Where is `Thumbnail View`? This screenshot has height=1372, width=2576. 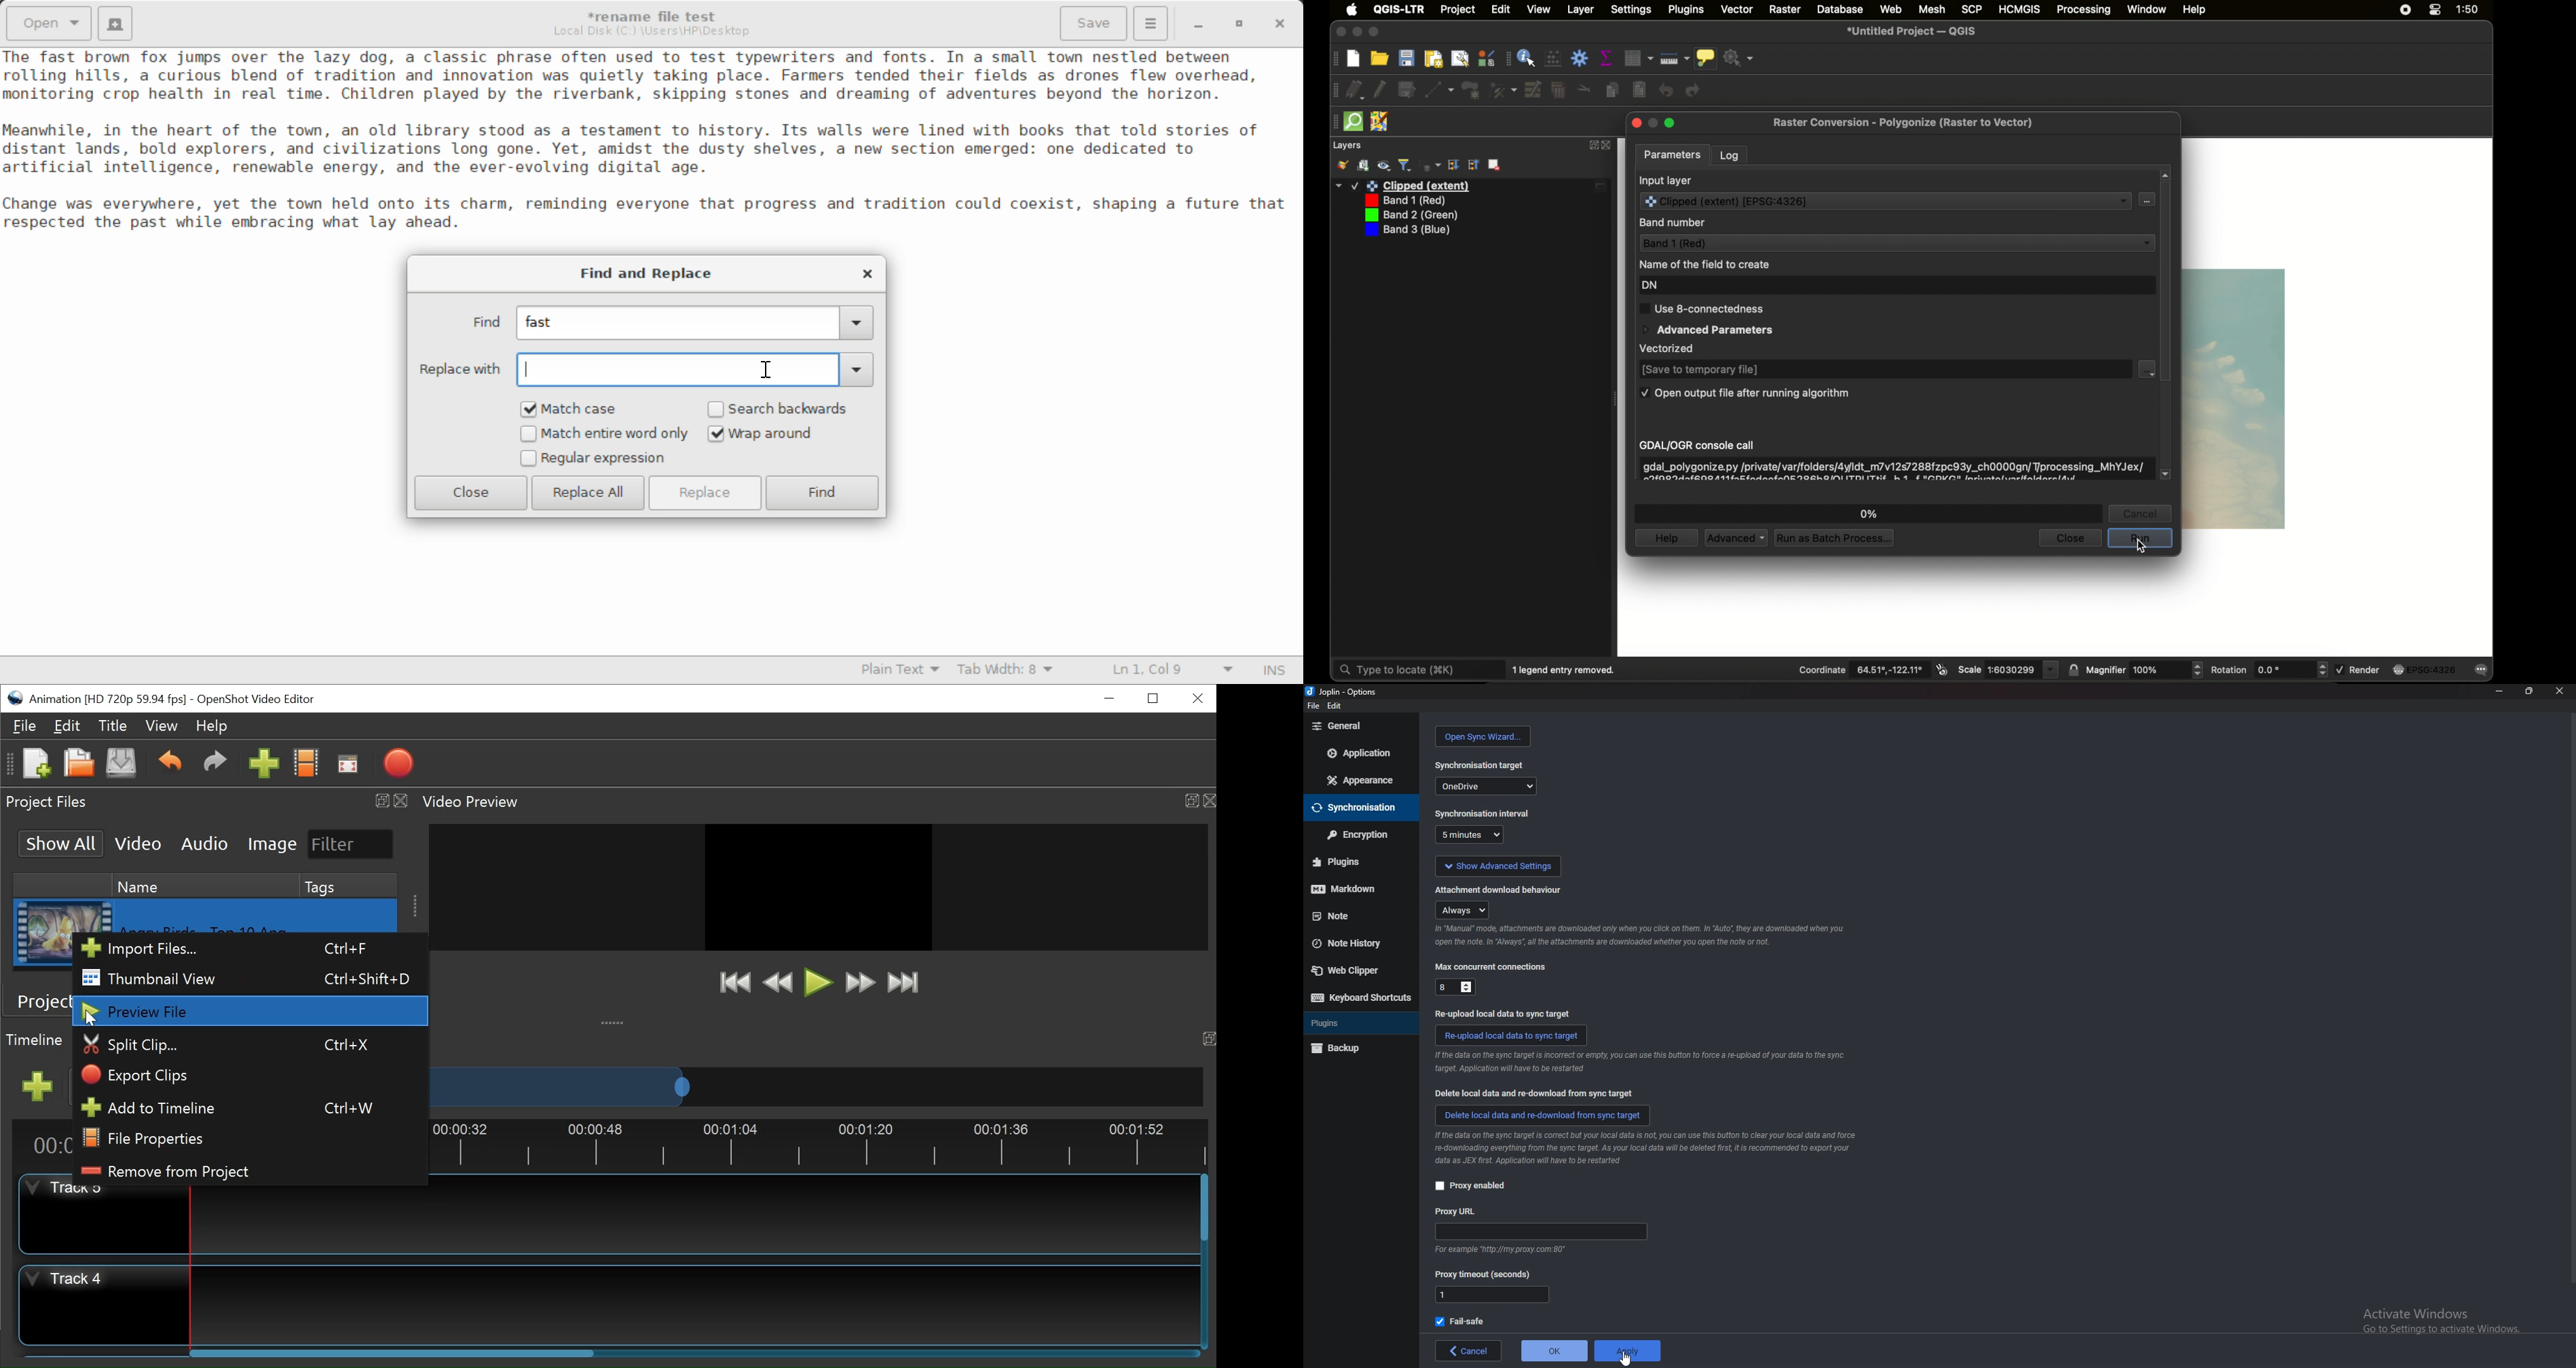
Thumbnail View is located at coordinates (246, 978).